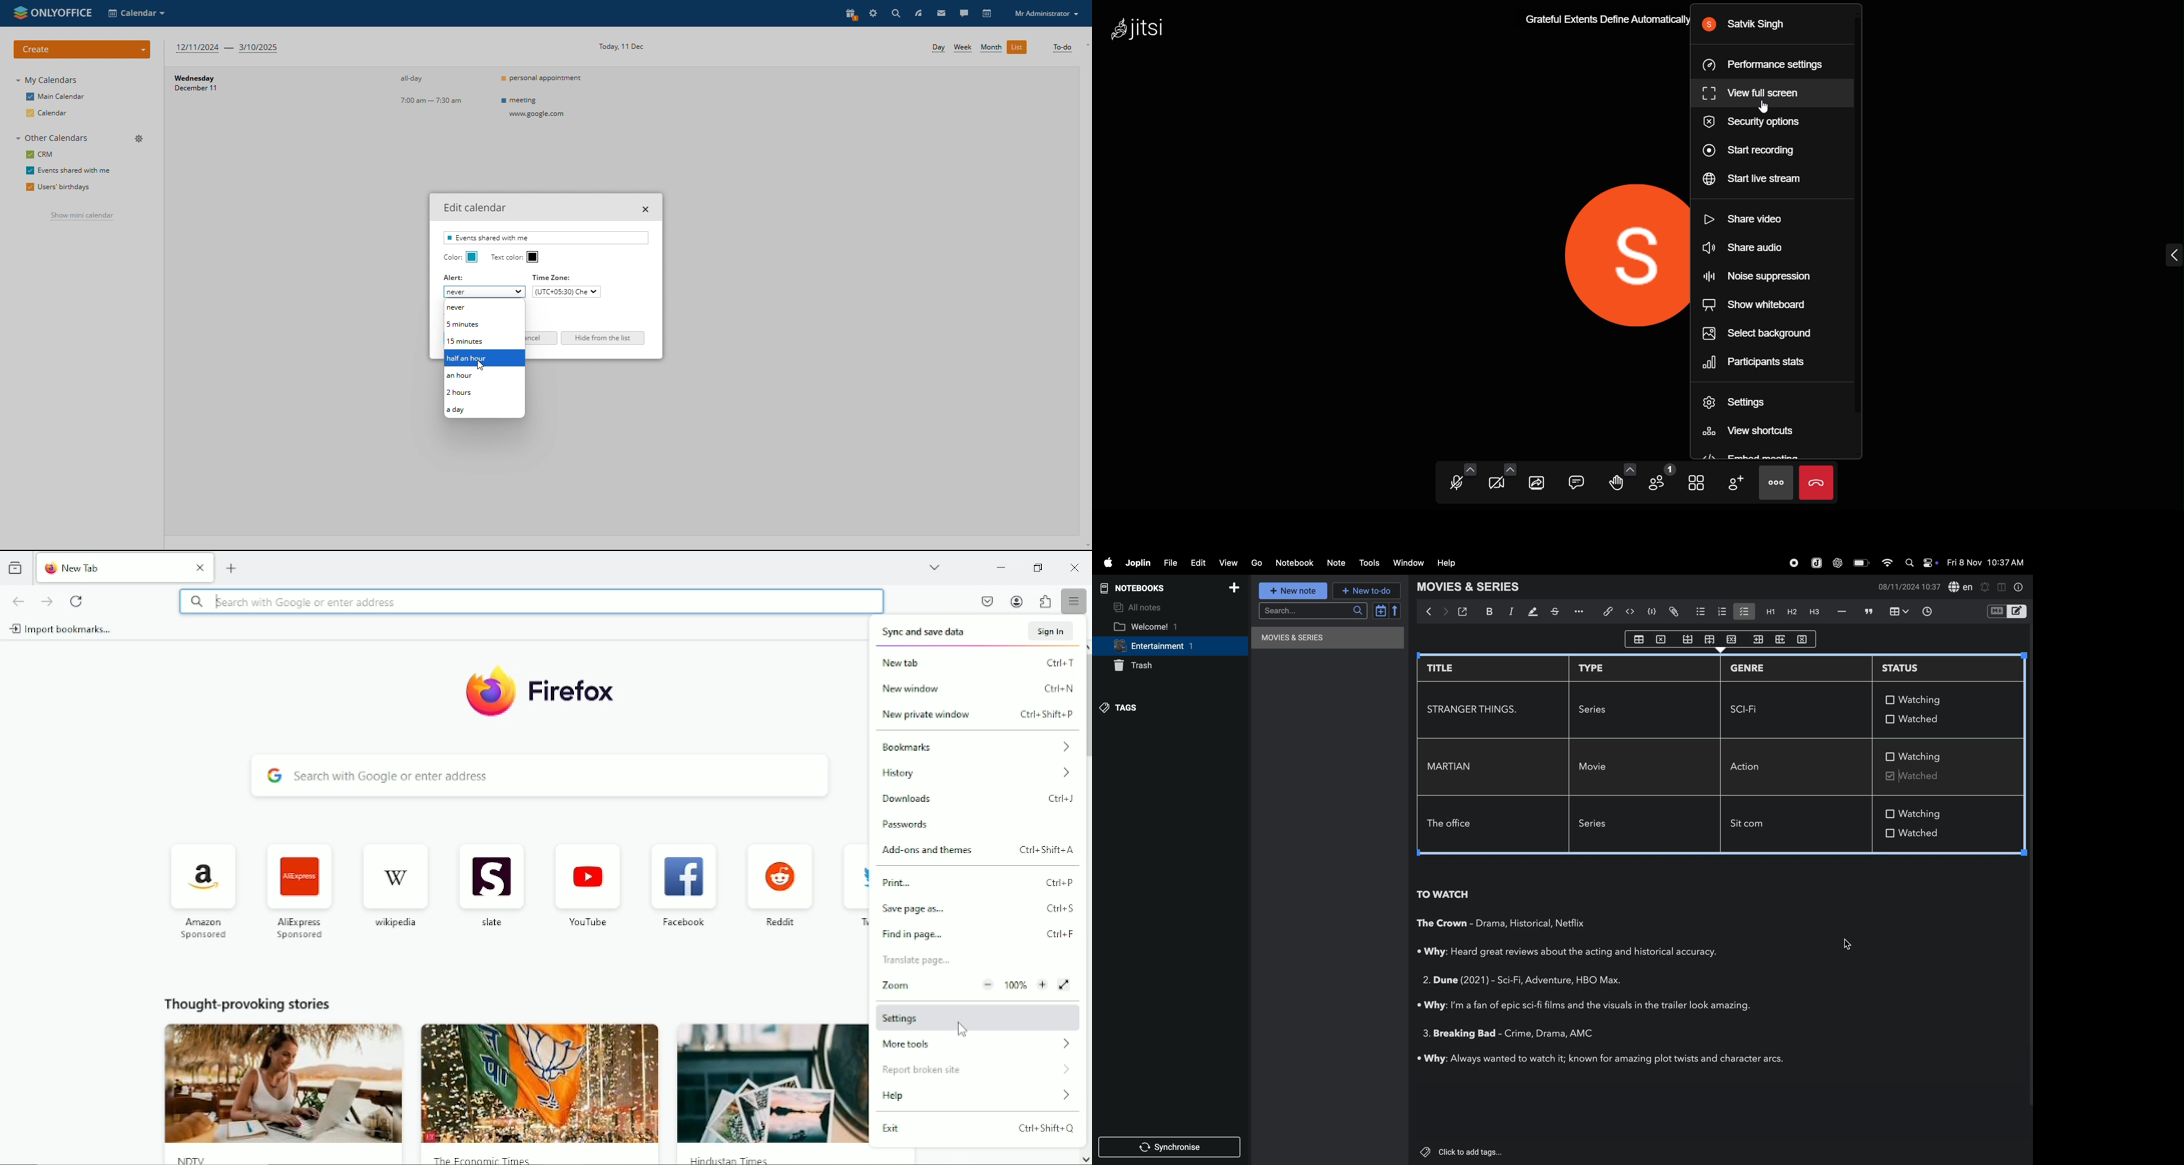 This screenshot has width=2184, height=1176. Describe the element at coordinates (1141, 607) in the screenshot. I see `all notes` at that location.